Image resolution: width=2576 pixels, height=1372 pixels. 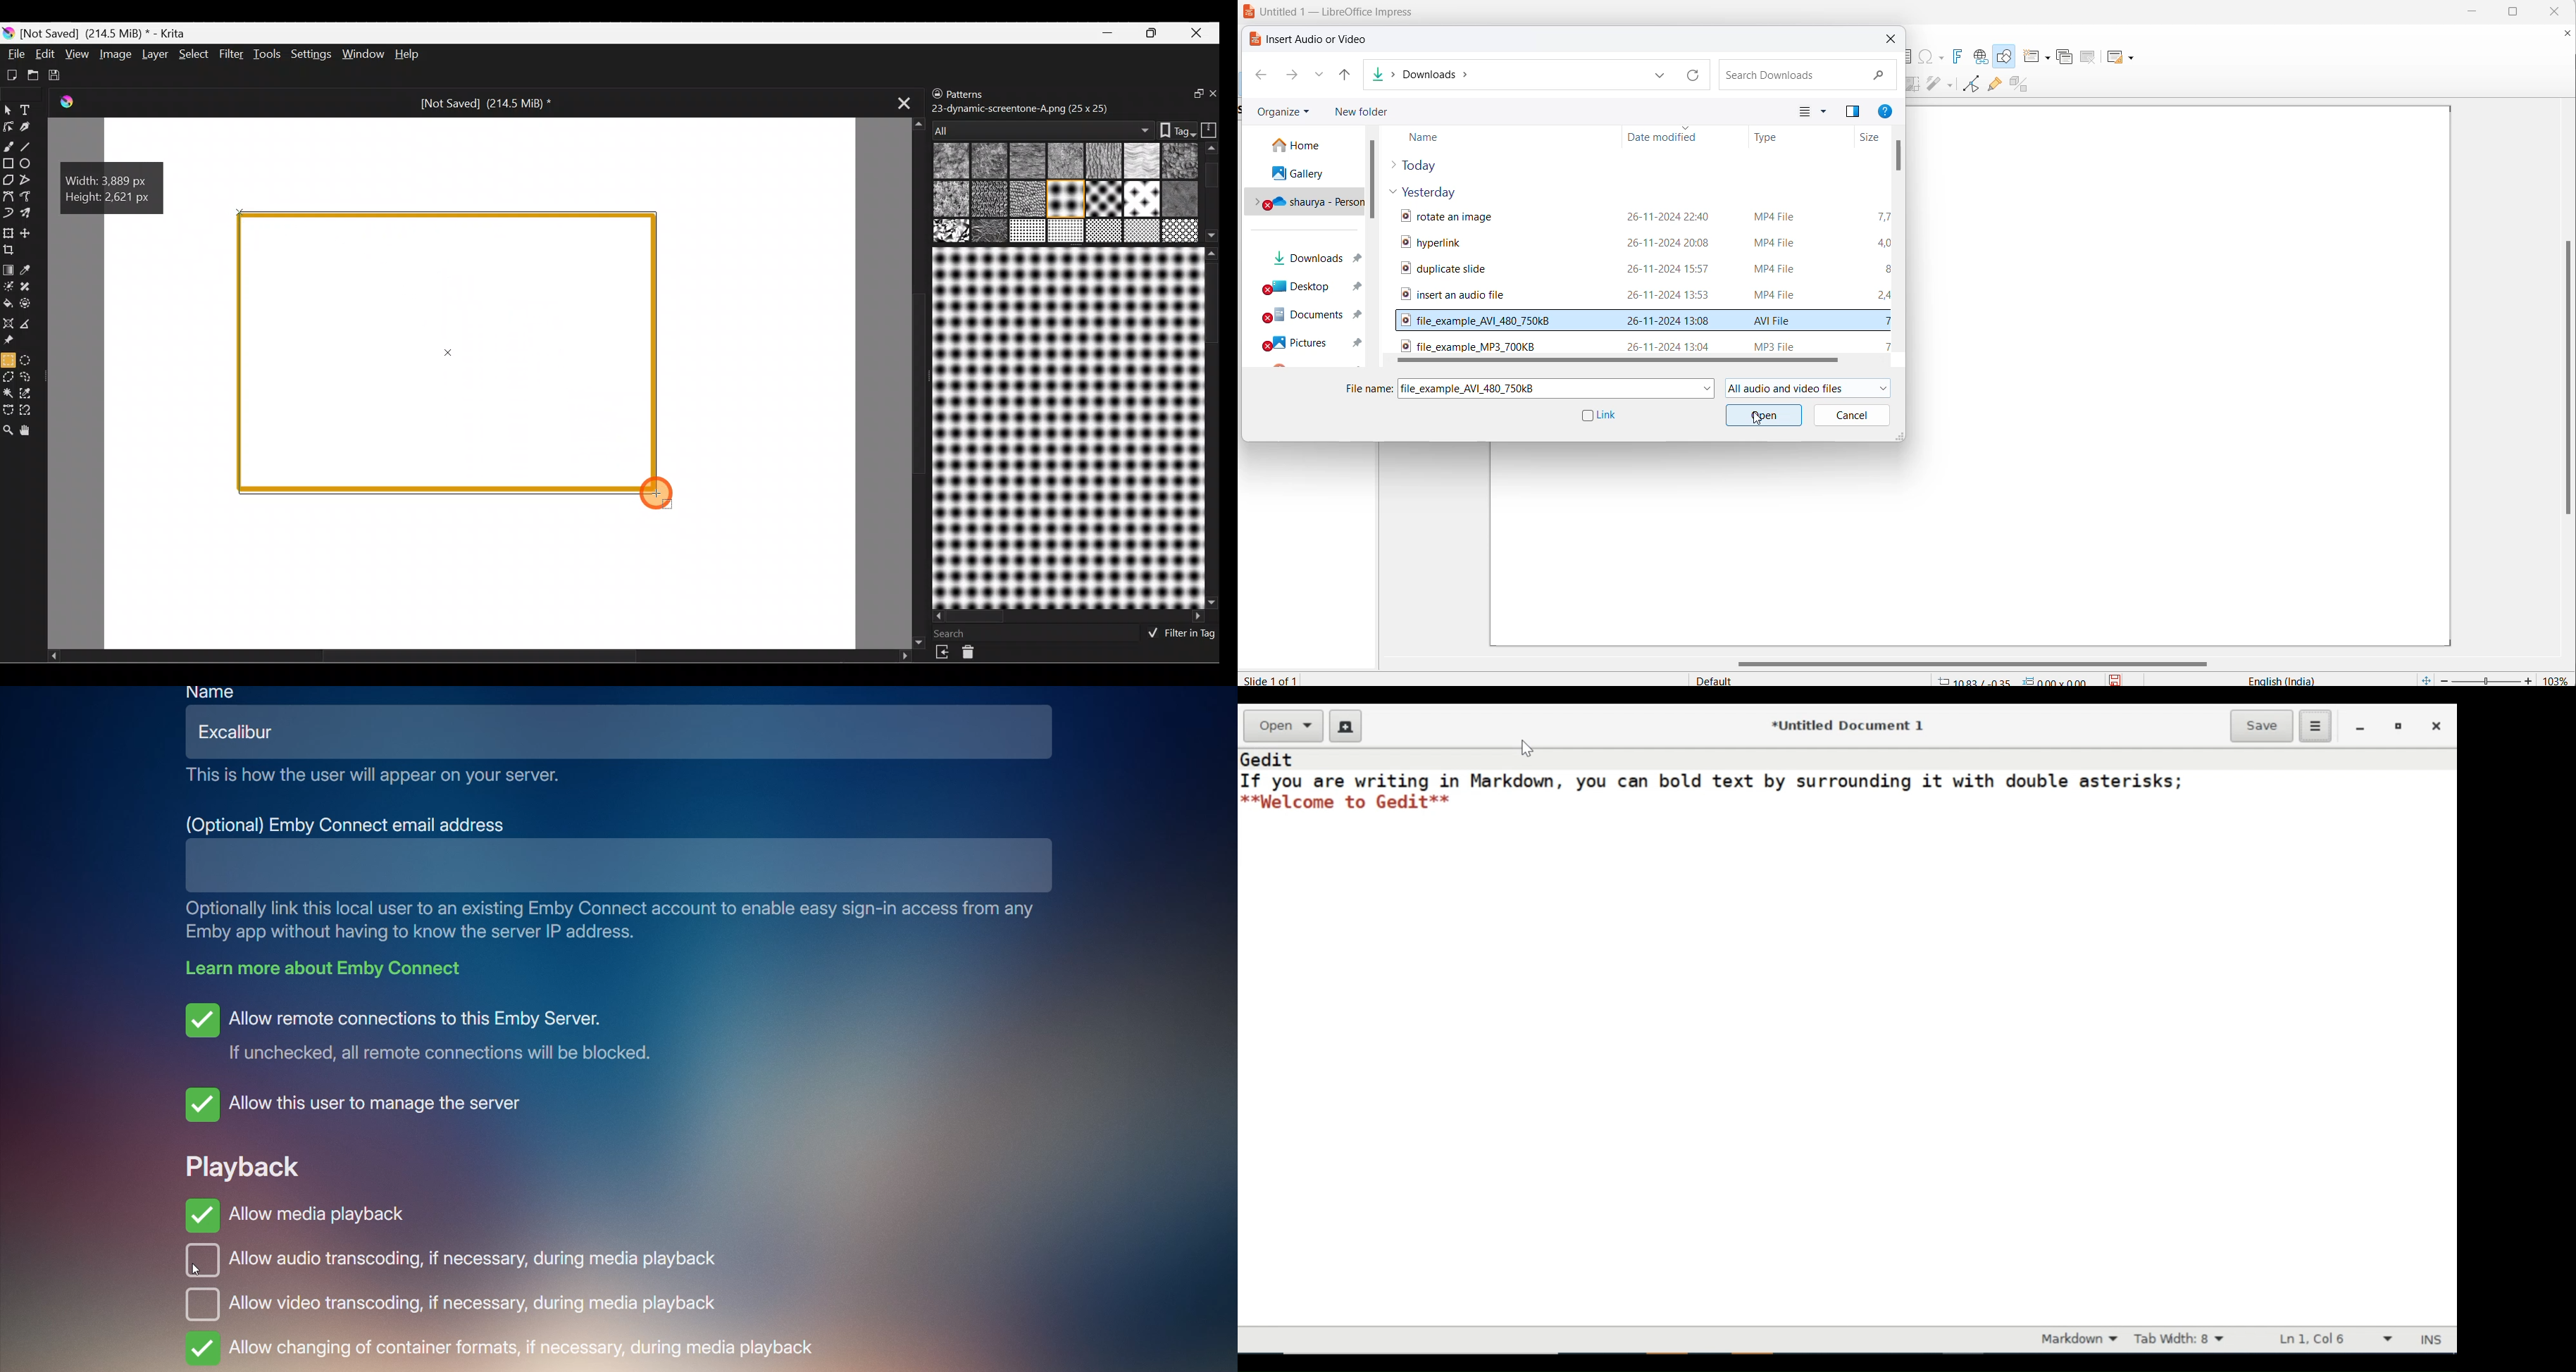 I want to click on Window, so click(x=361, y=54).